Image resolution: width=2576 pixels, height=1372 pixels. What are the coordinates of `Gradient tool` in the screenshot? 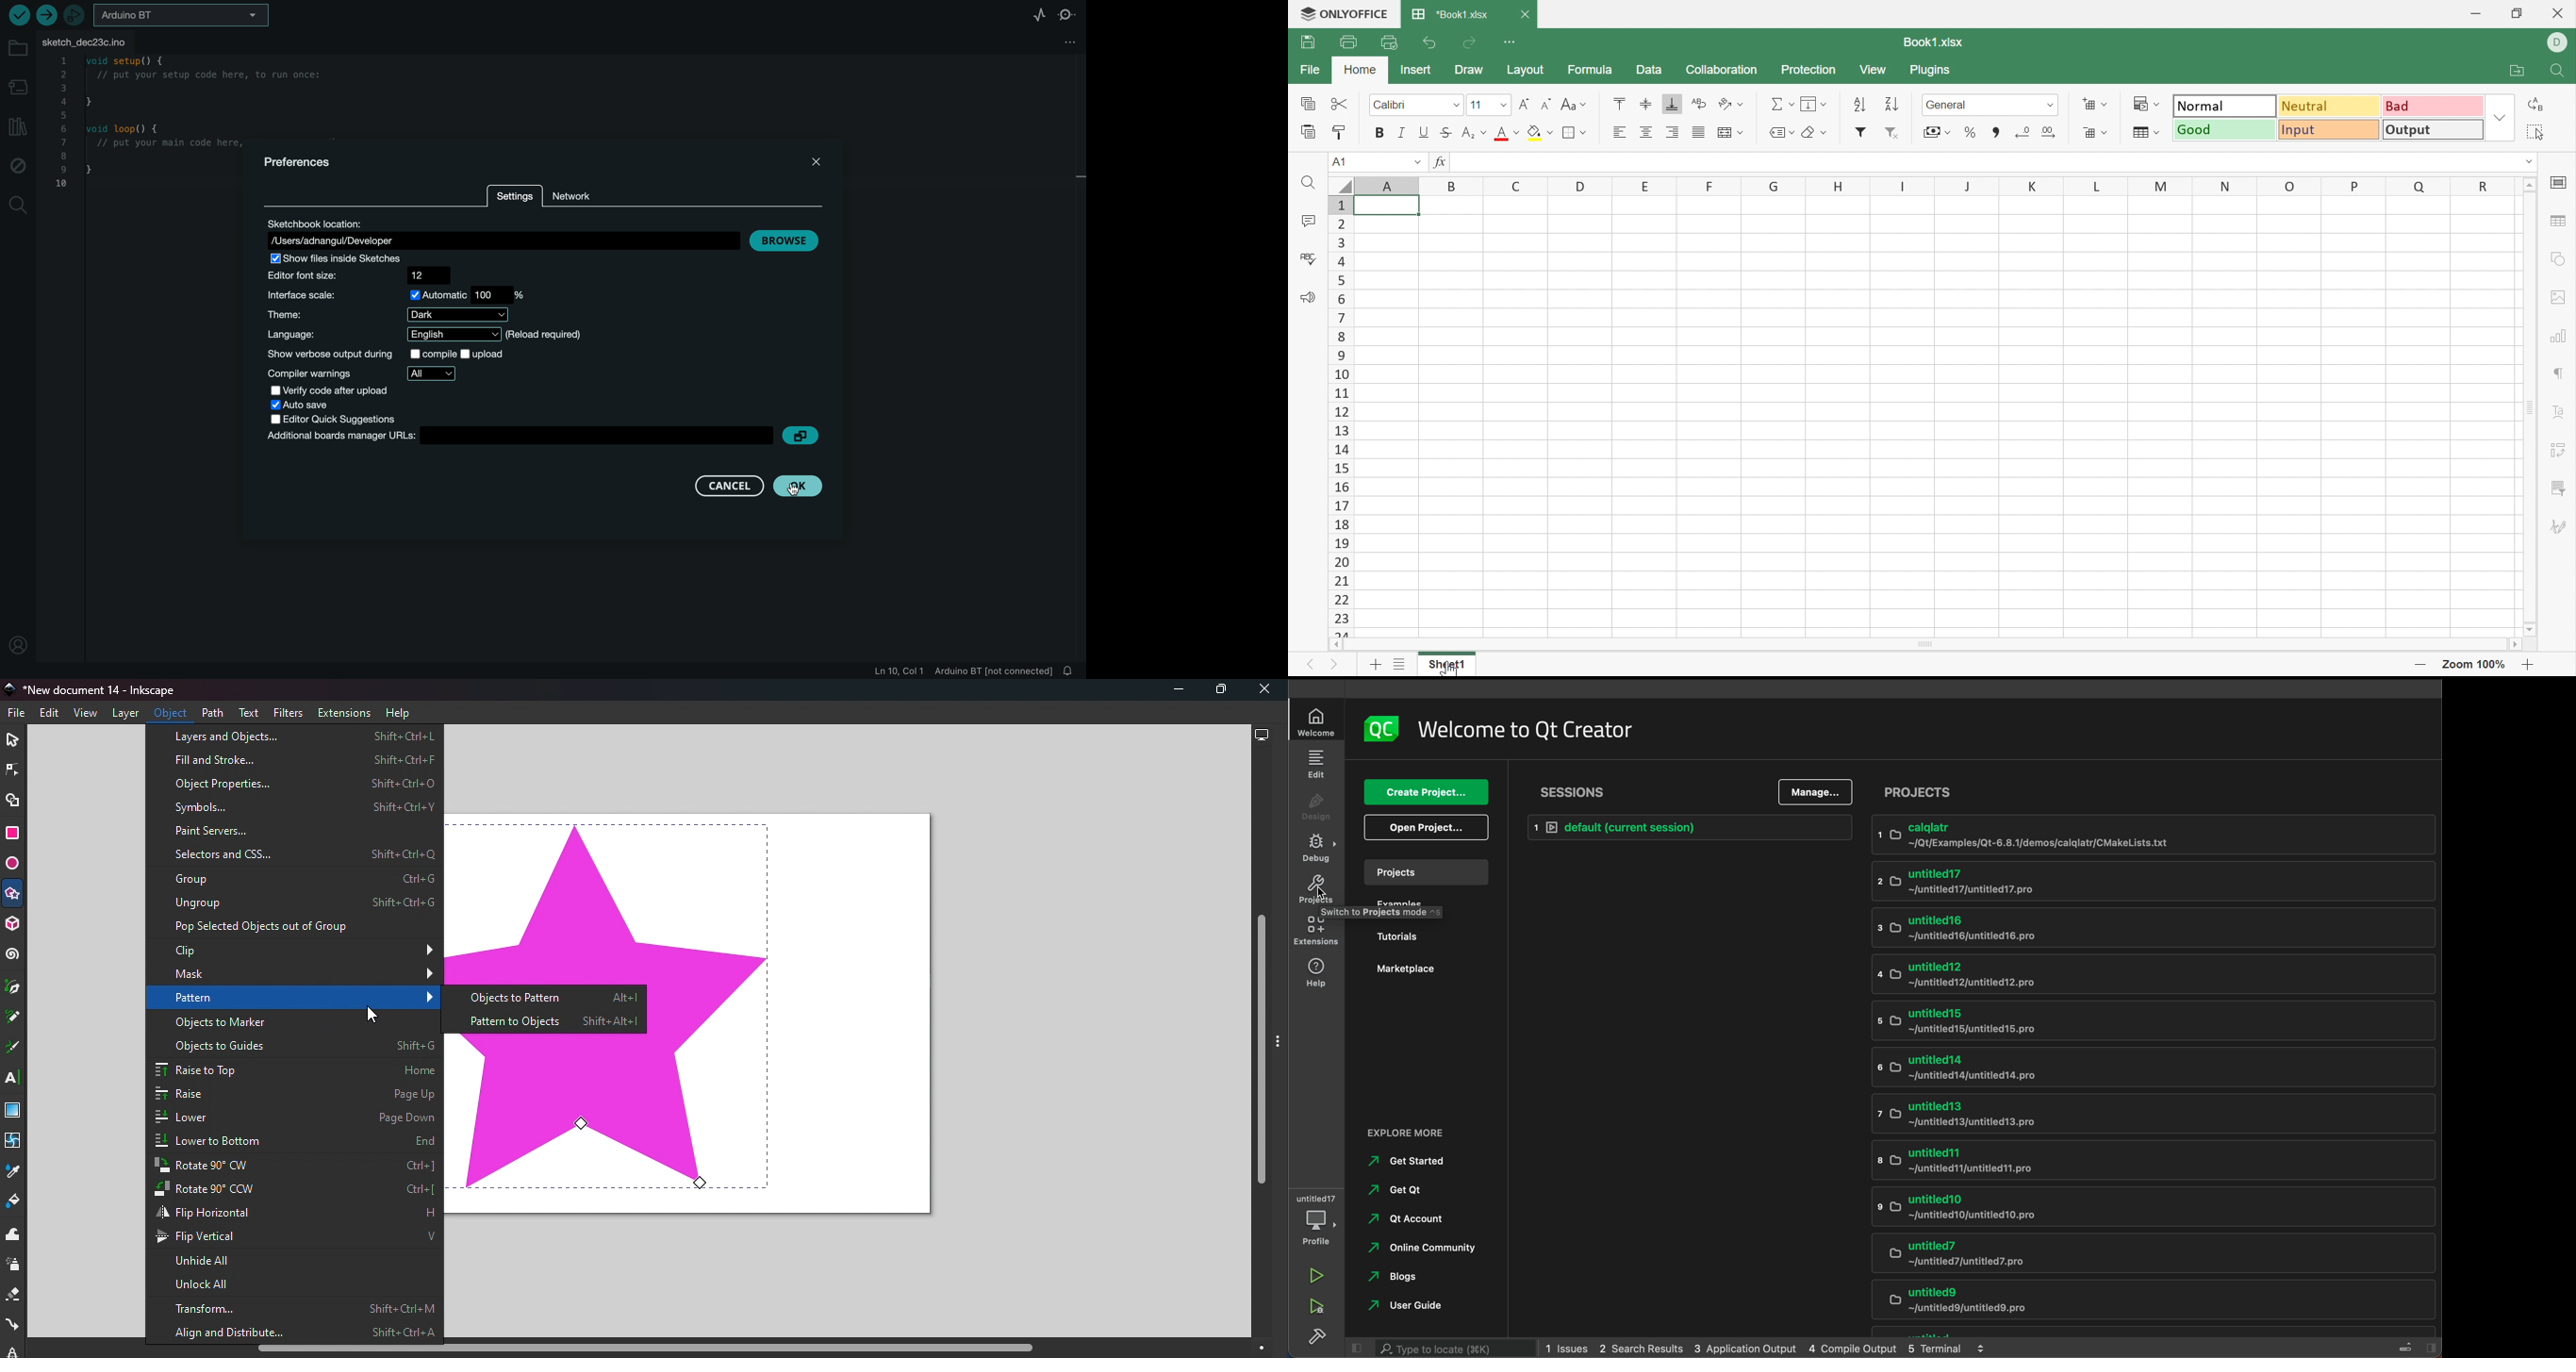 It's located at (14, 1112).